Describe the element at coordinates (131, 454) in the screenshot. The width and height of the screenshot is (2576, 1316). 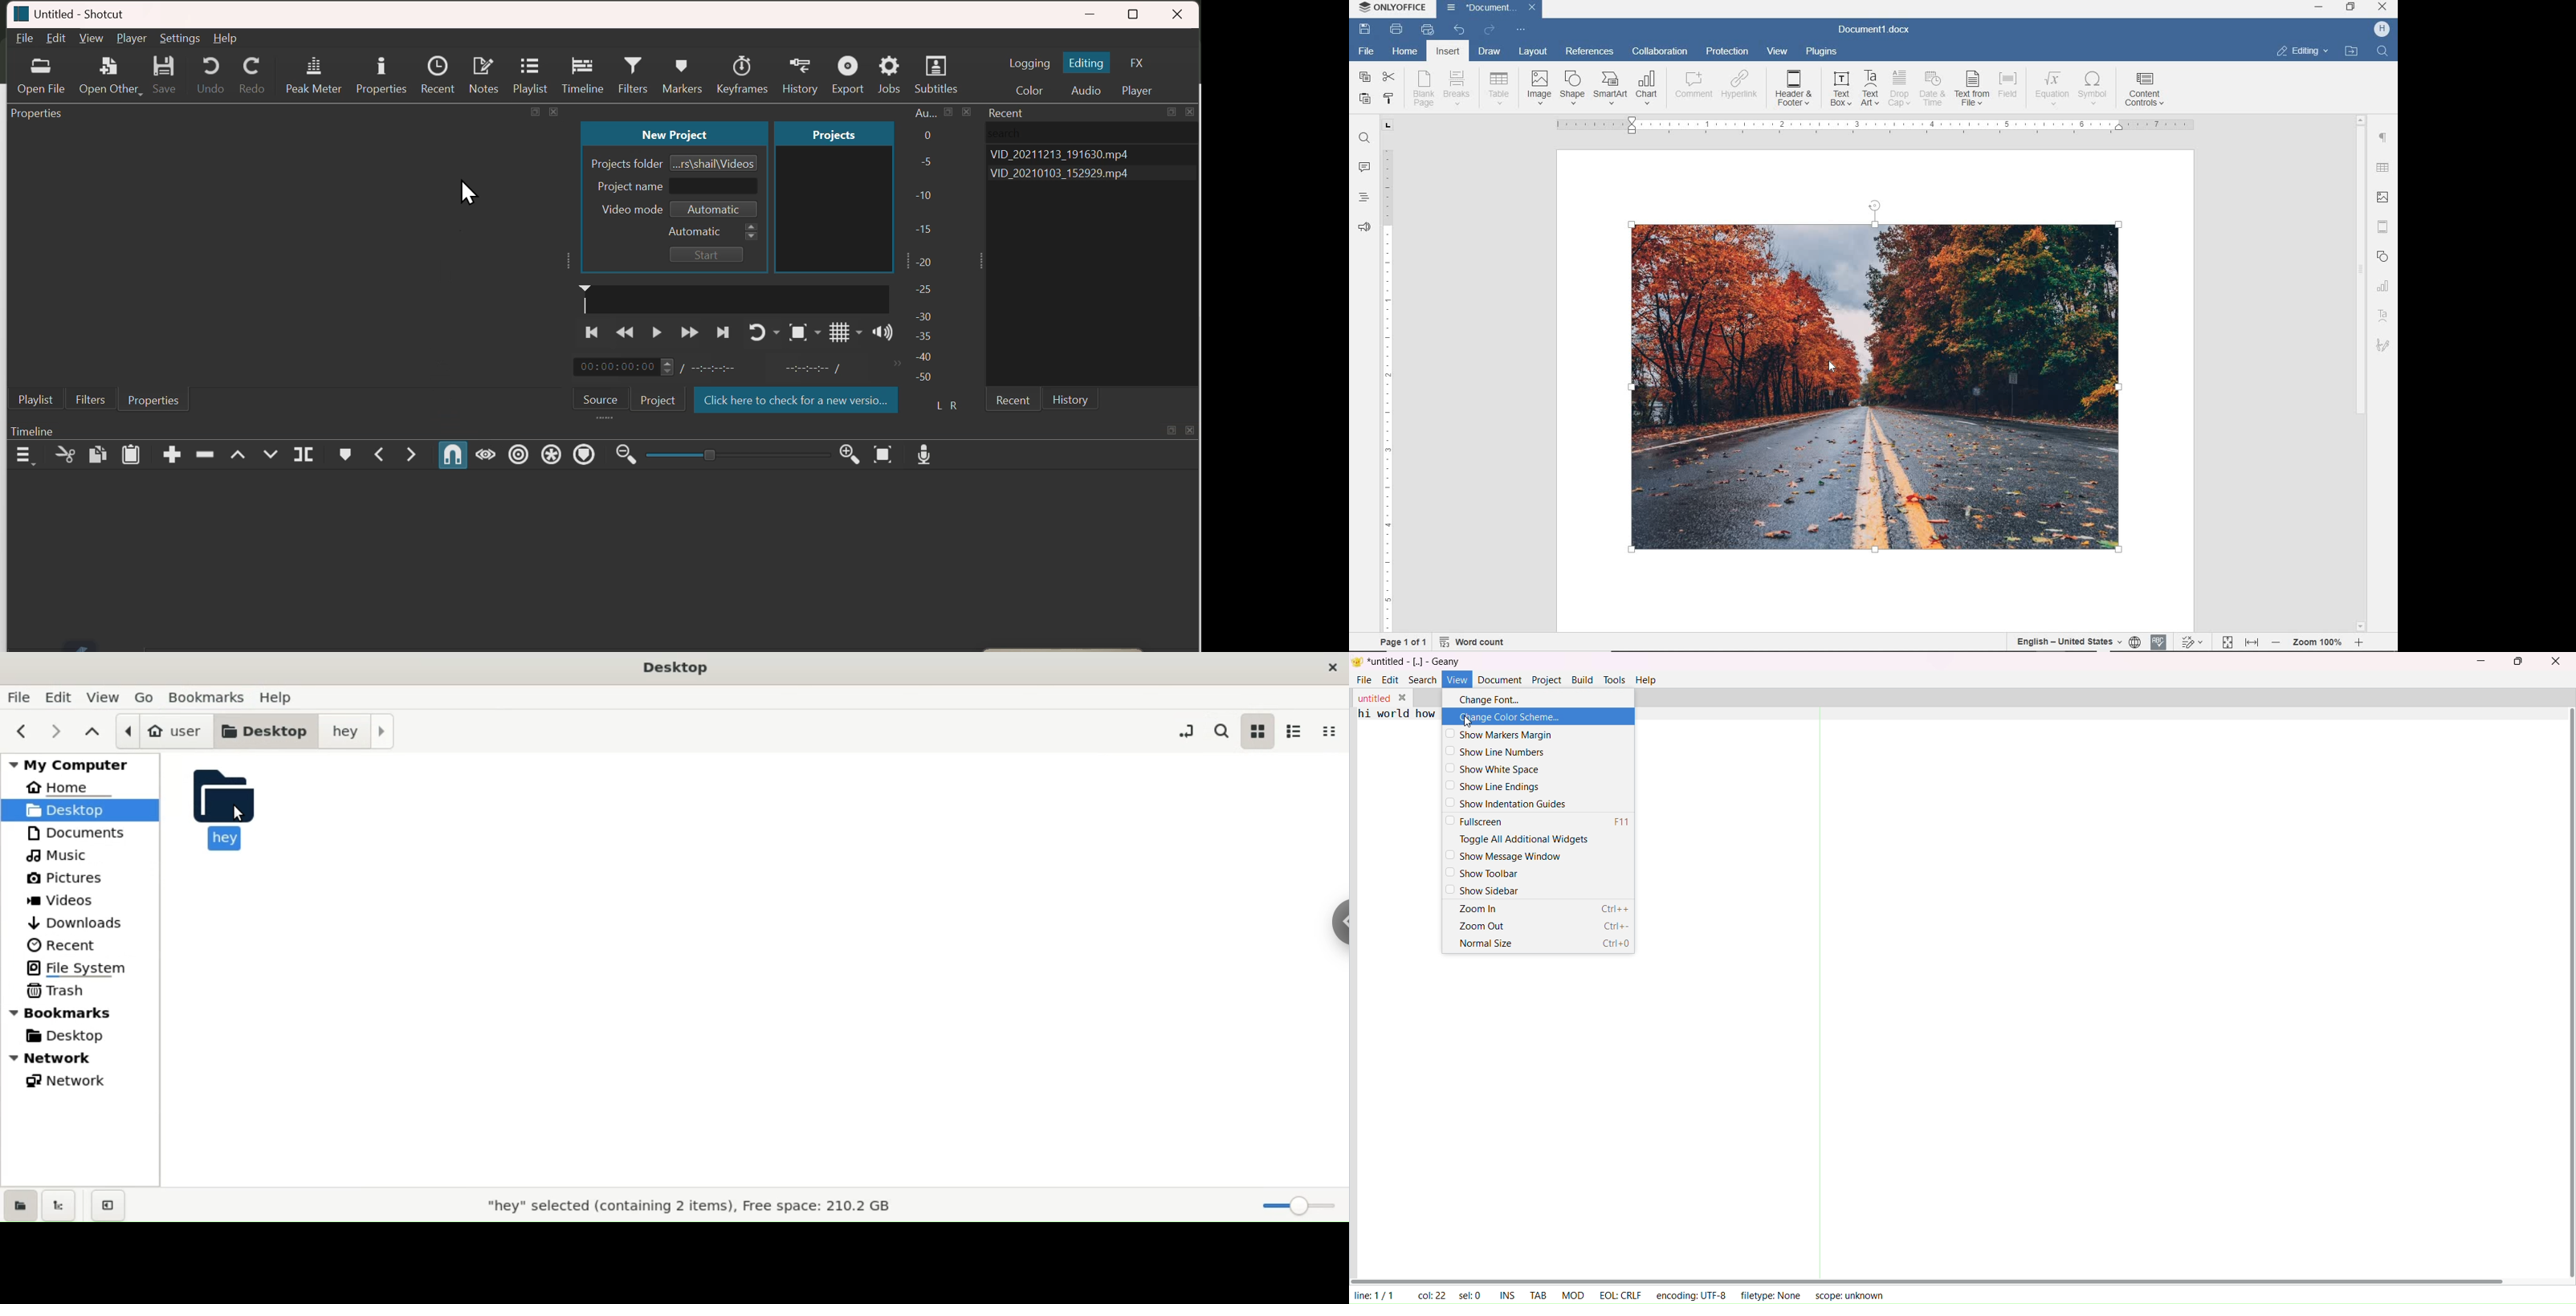
I see `paste` at that location.